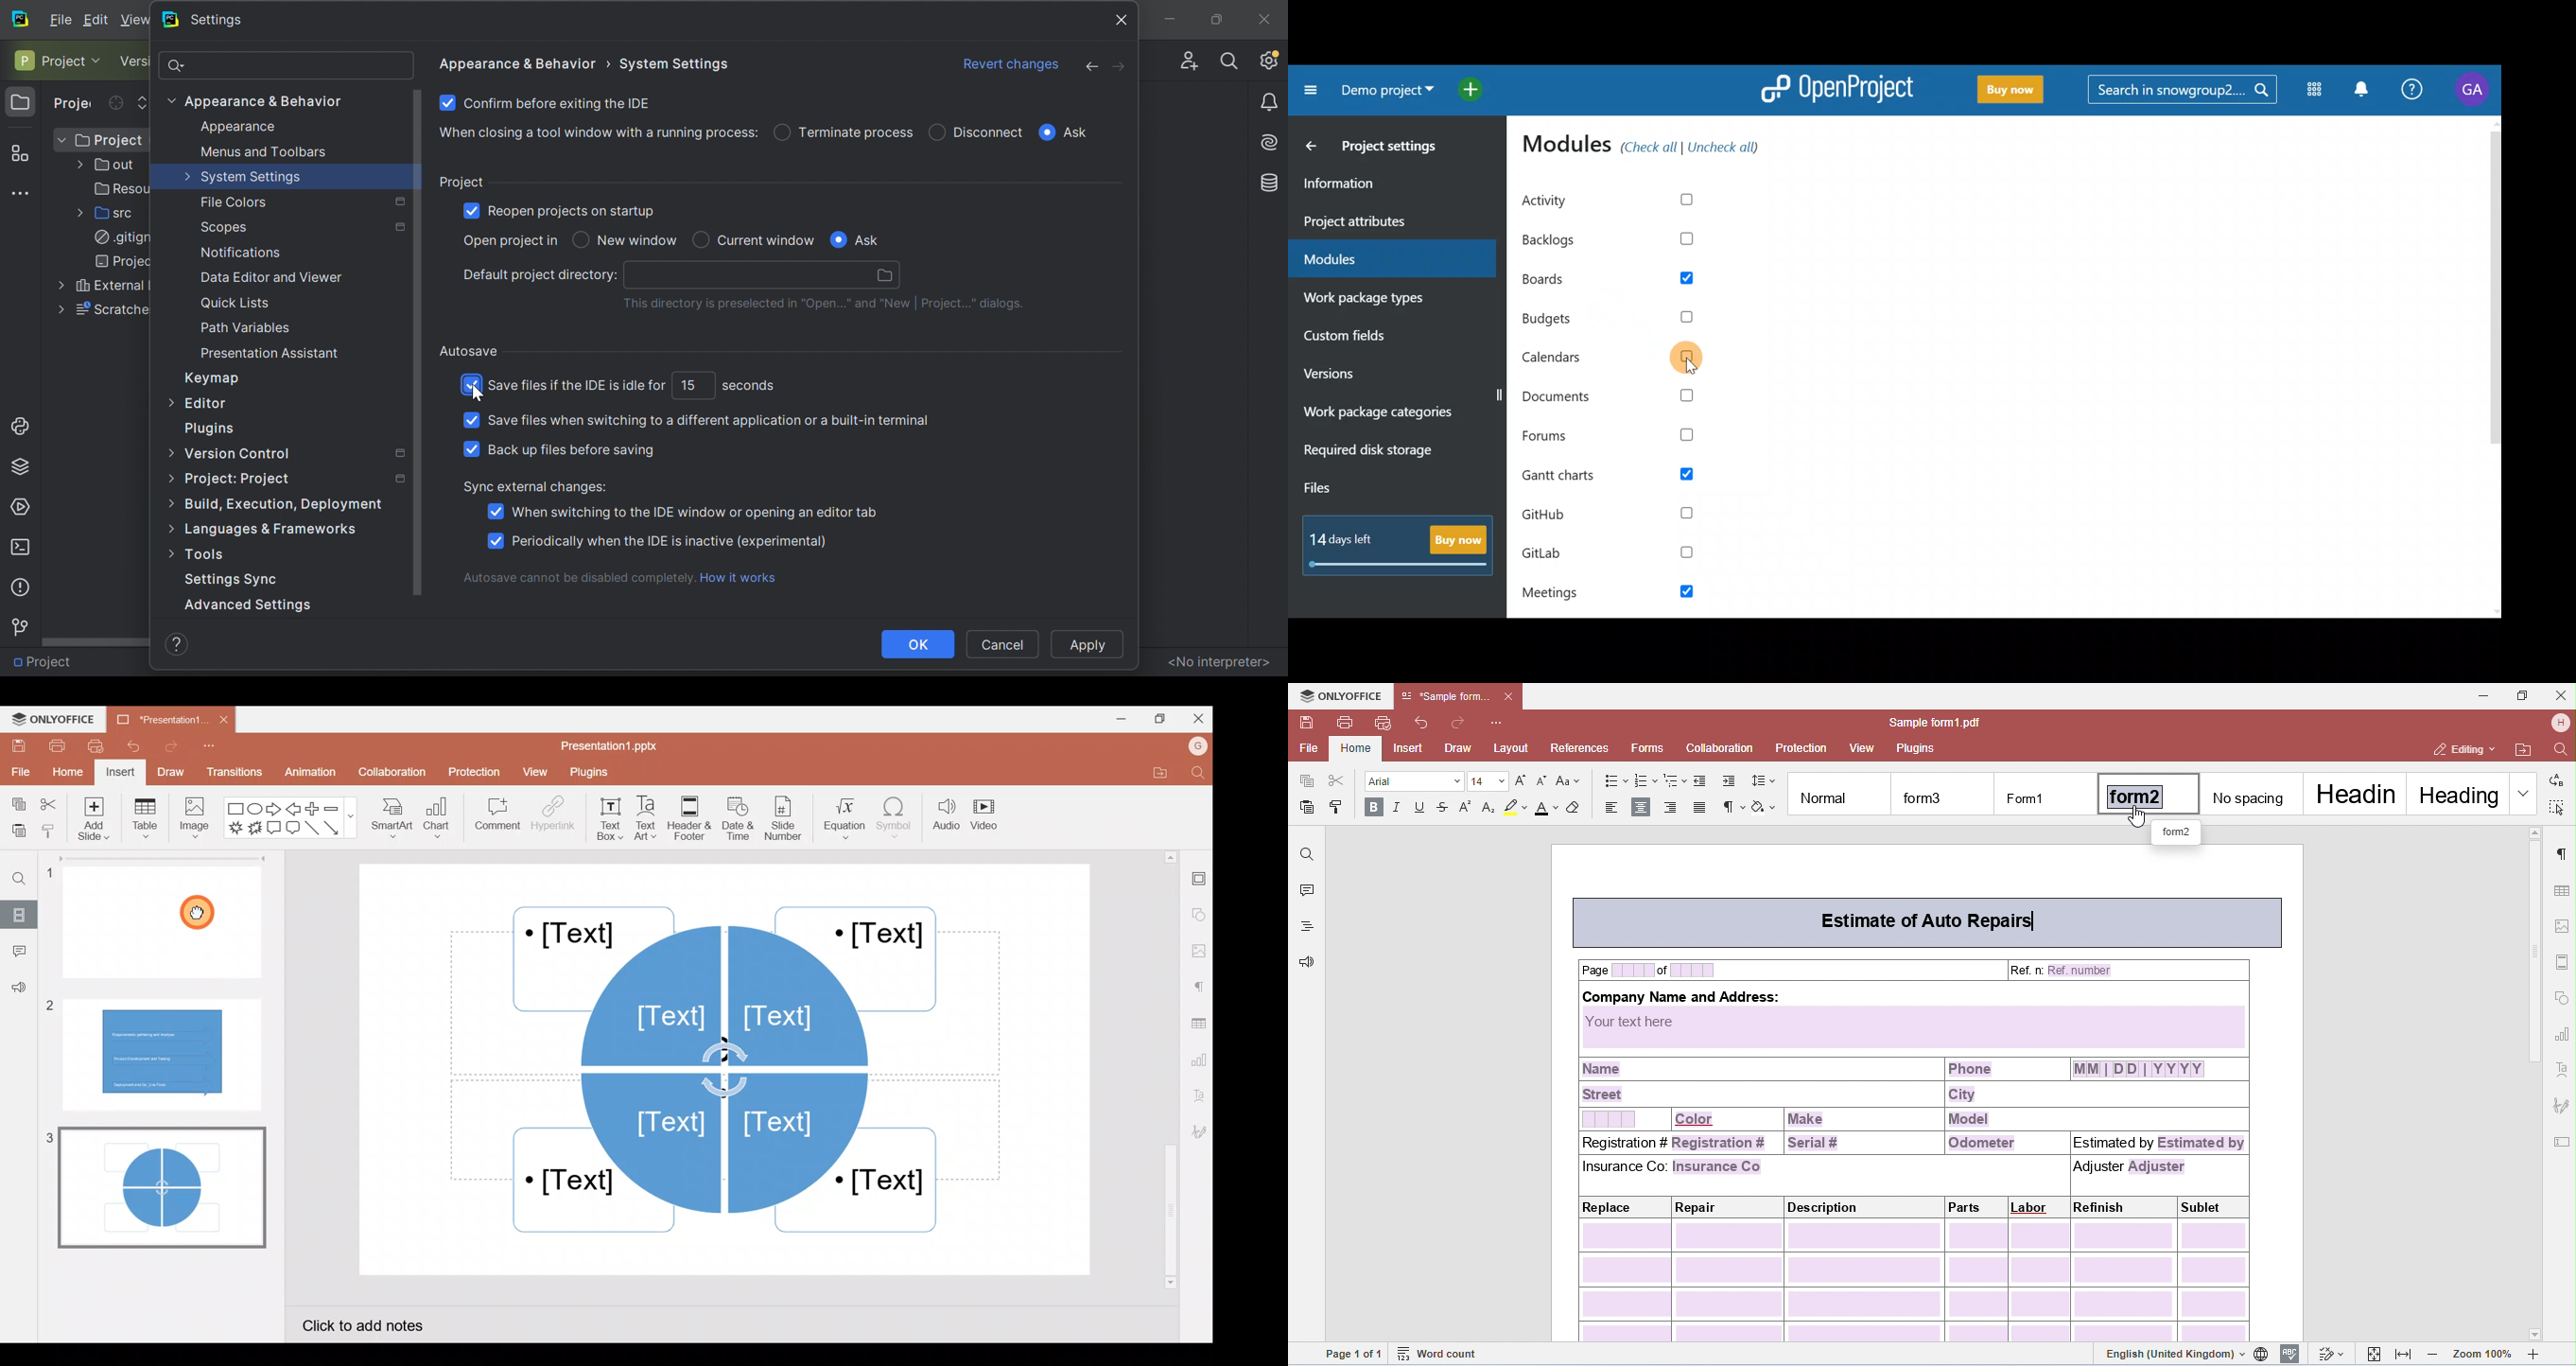 This screenshot has height=1372, width=2576. I want to click on ONLYOFFICE Menu, so click(60, 720).